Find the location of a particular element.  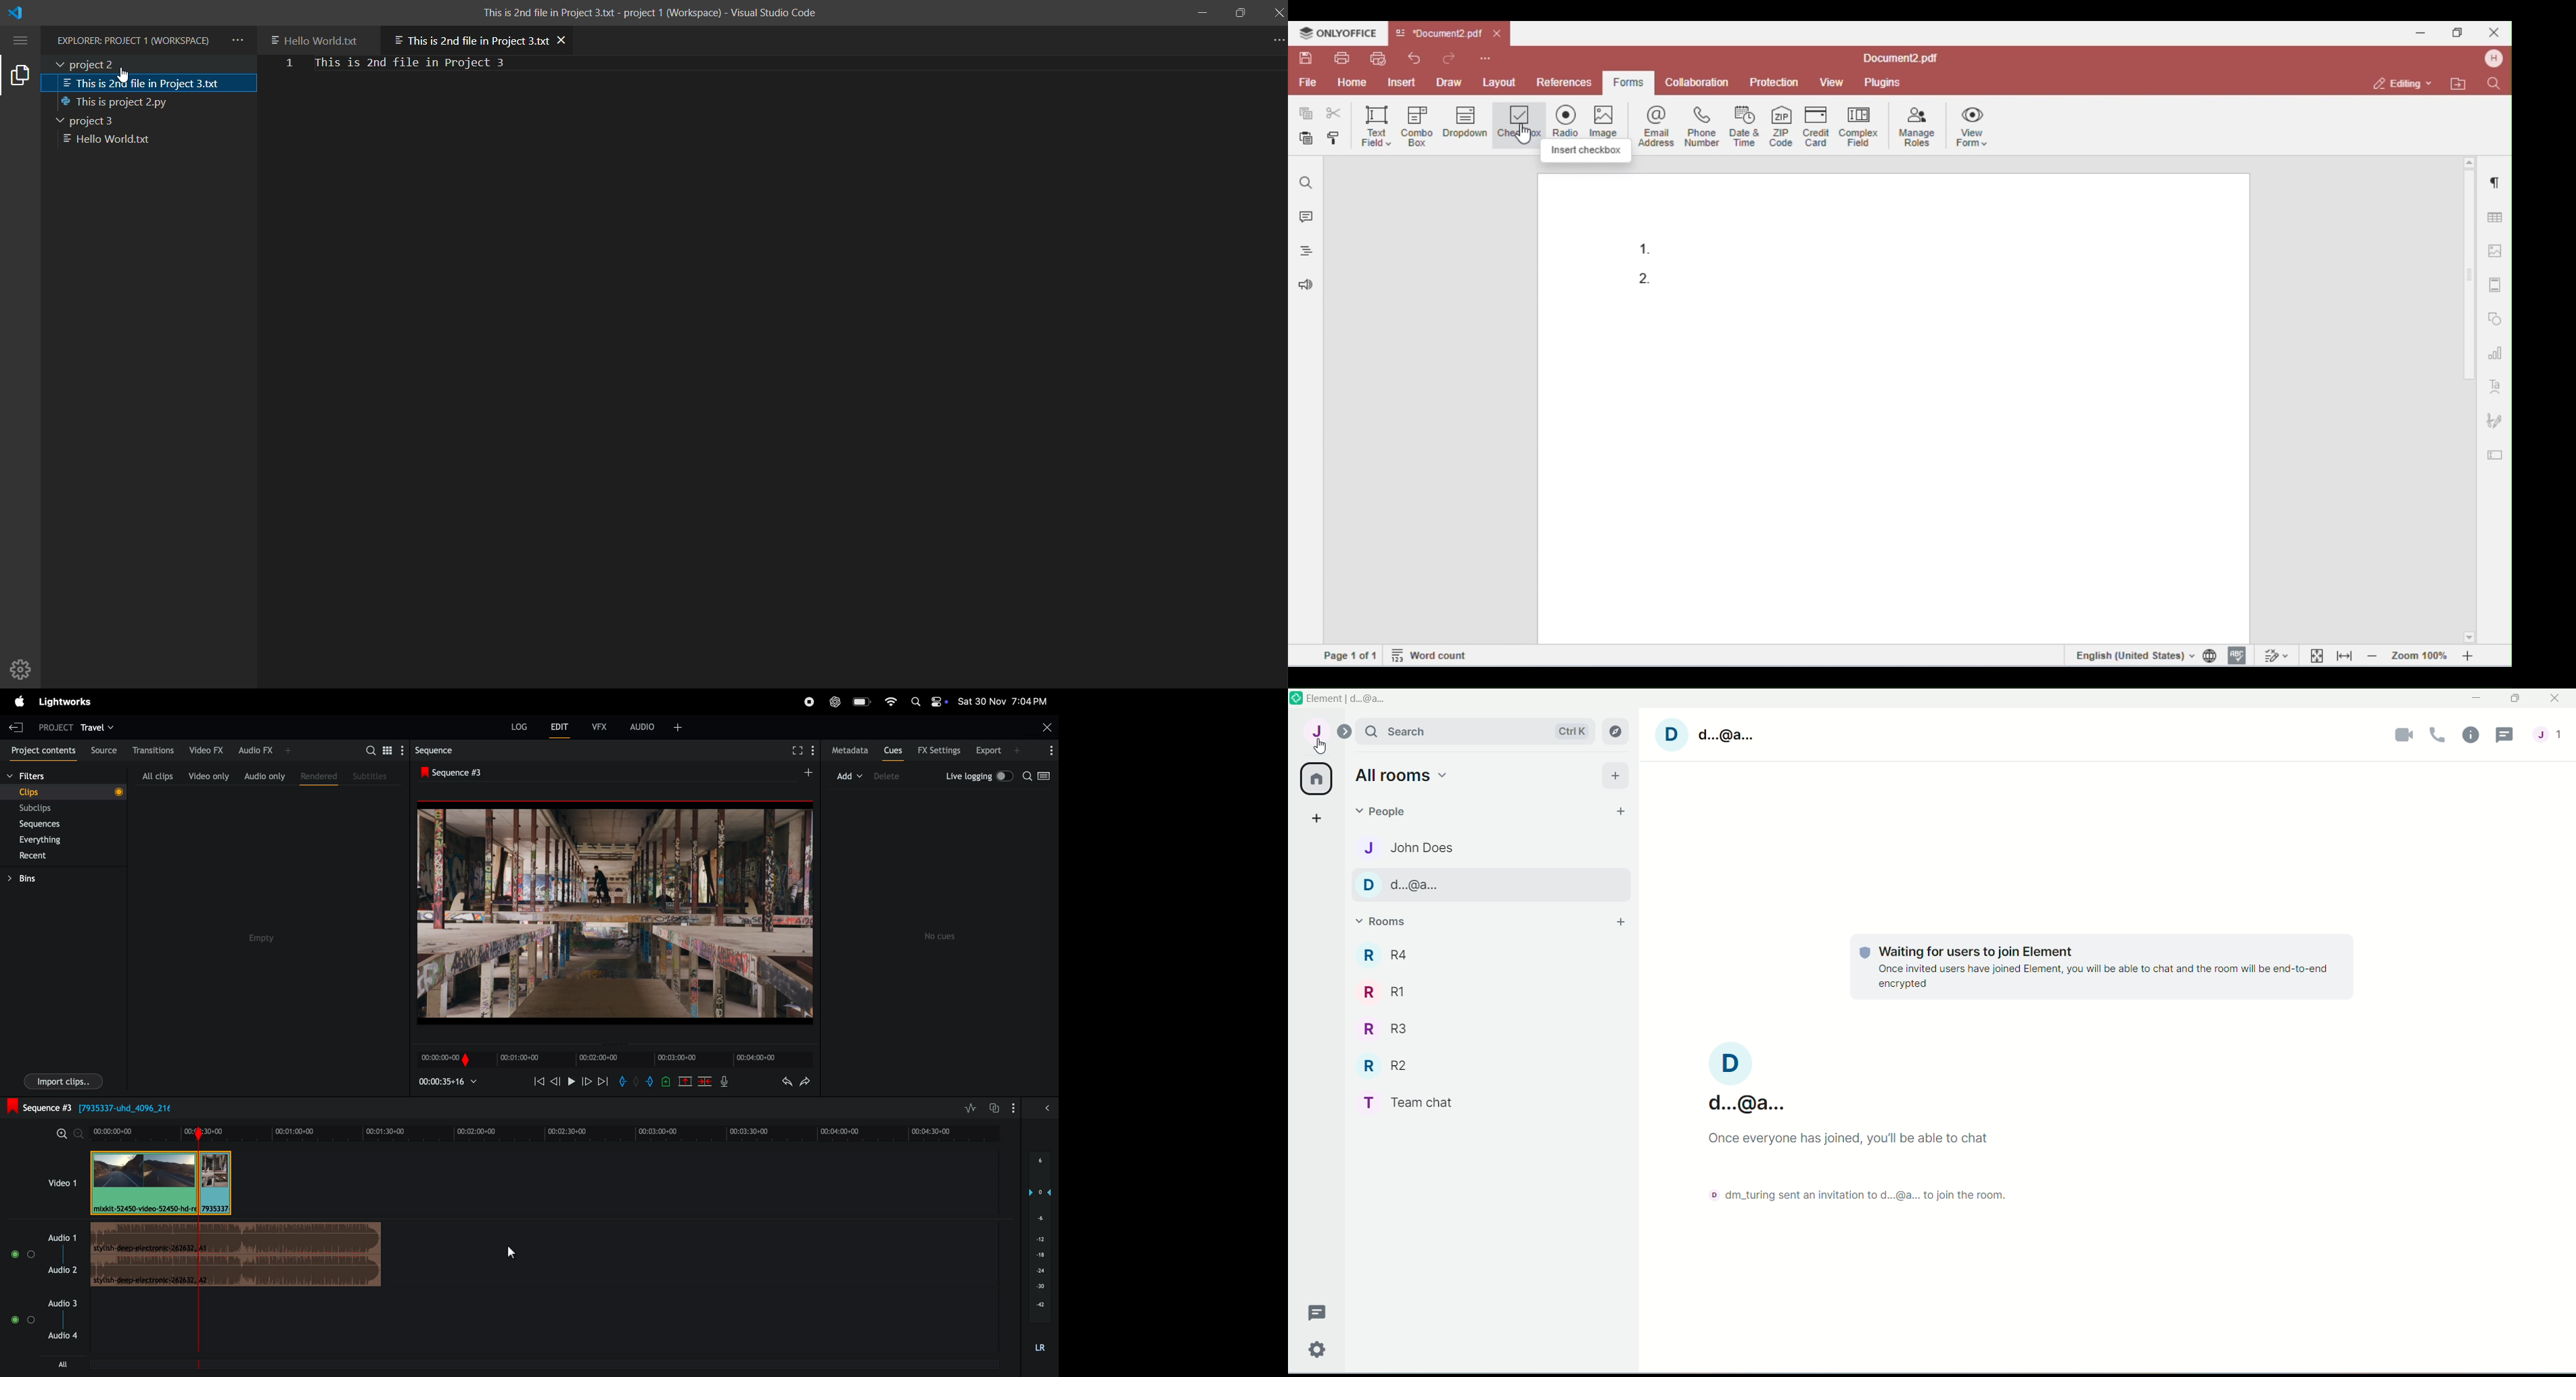

chatgpt is located at coordinates (836, 700).